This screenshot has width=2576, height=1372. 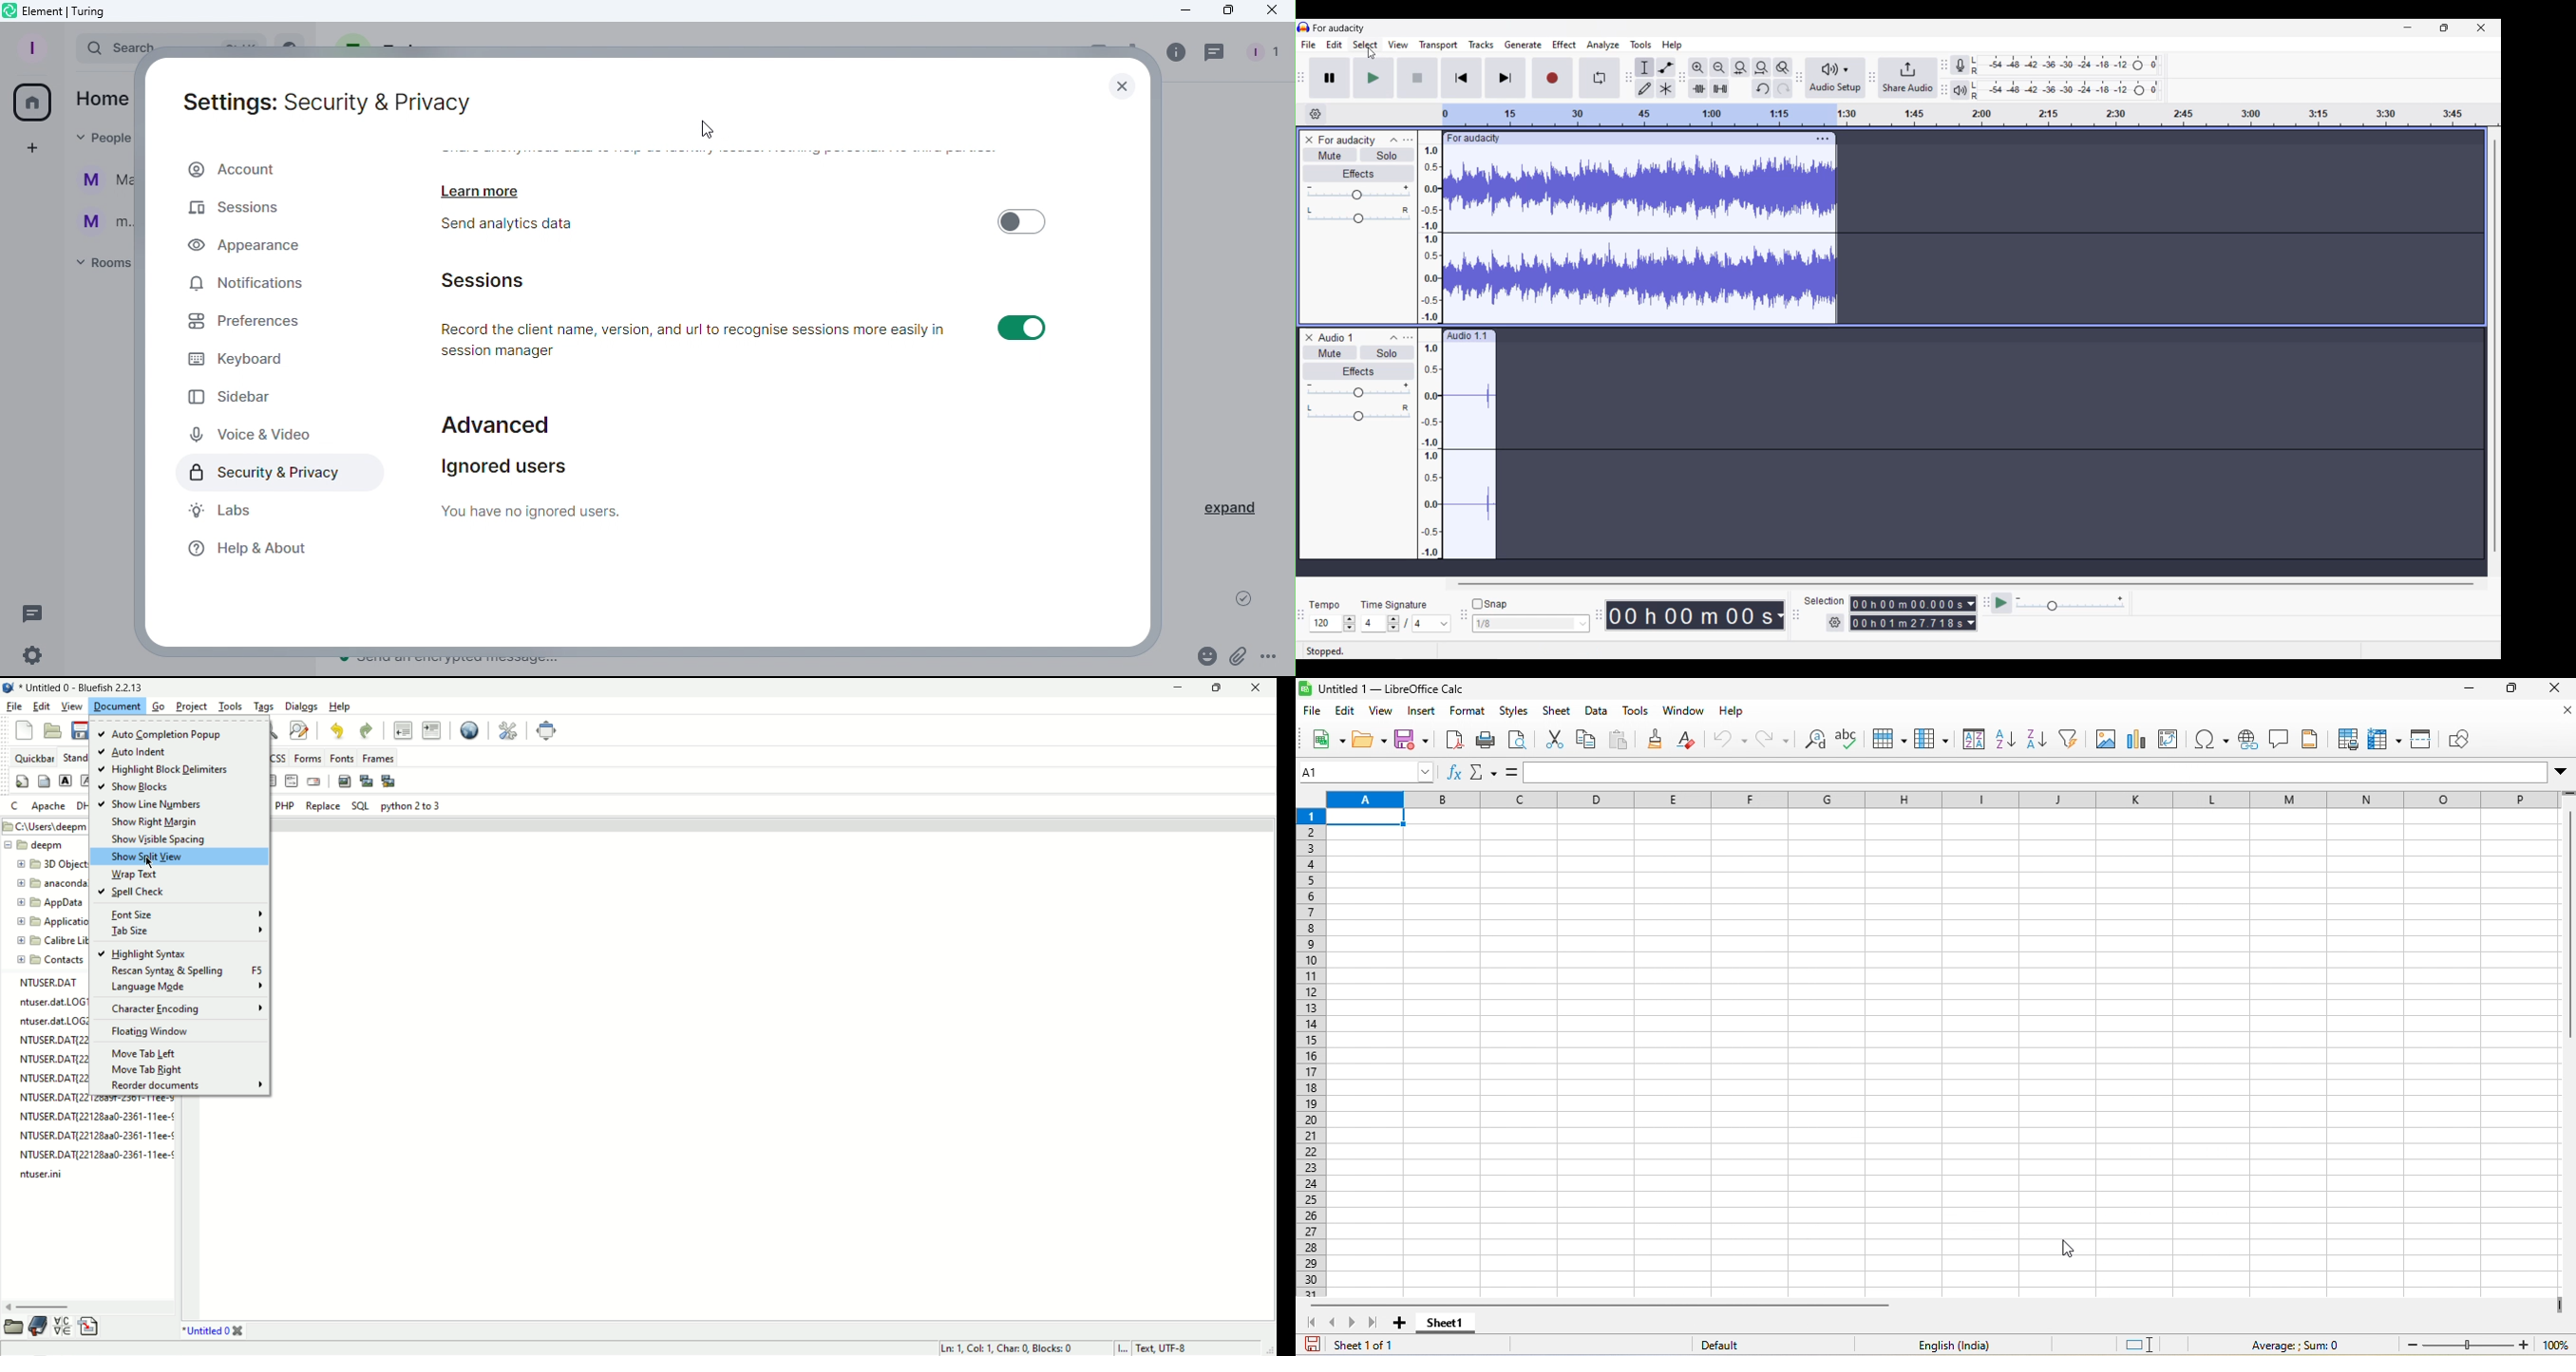 What do you see at coordinates (1388, 352) in the screenshot?
I see `solo` at bounding box center [1388, 352].